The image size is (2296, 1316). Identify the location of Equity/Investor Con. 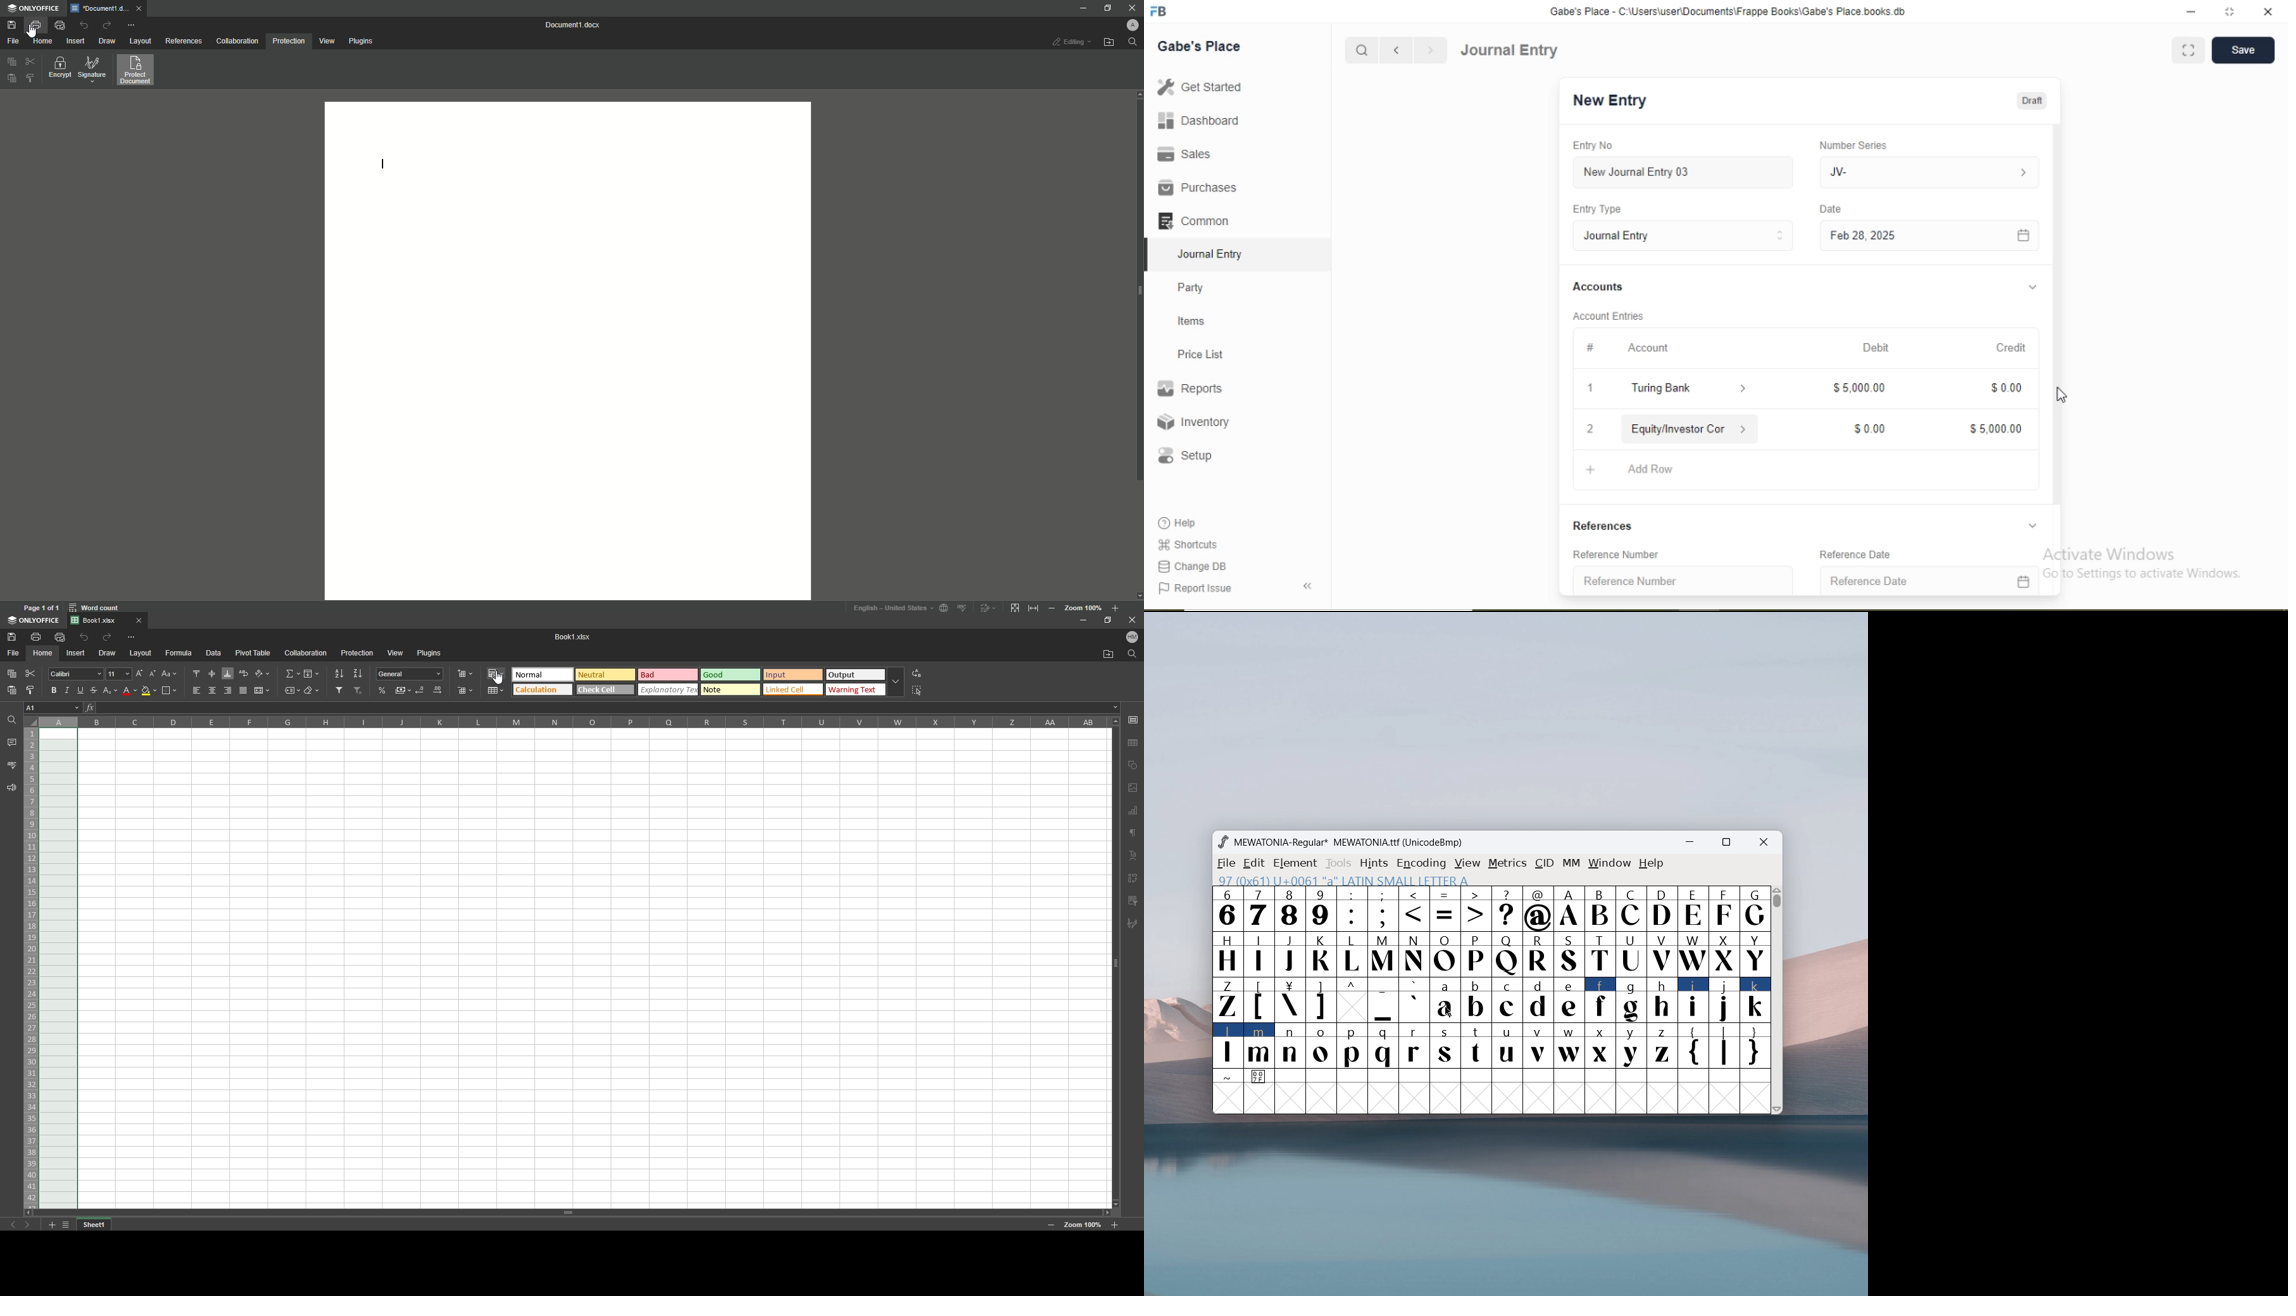
(1680, 429).